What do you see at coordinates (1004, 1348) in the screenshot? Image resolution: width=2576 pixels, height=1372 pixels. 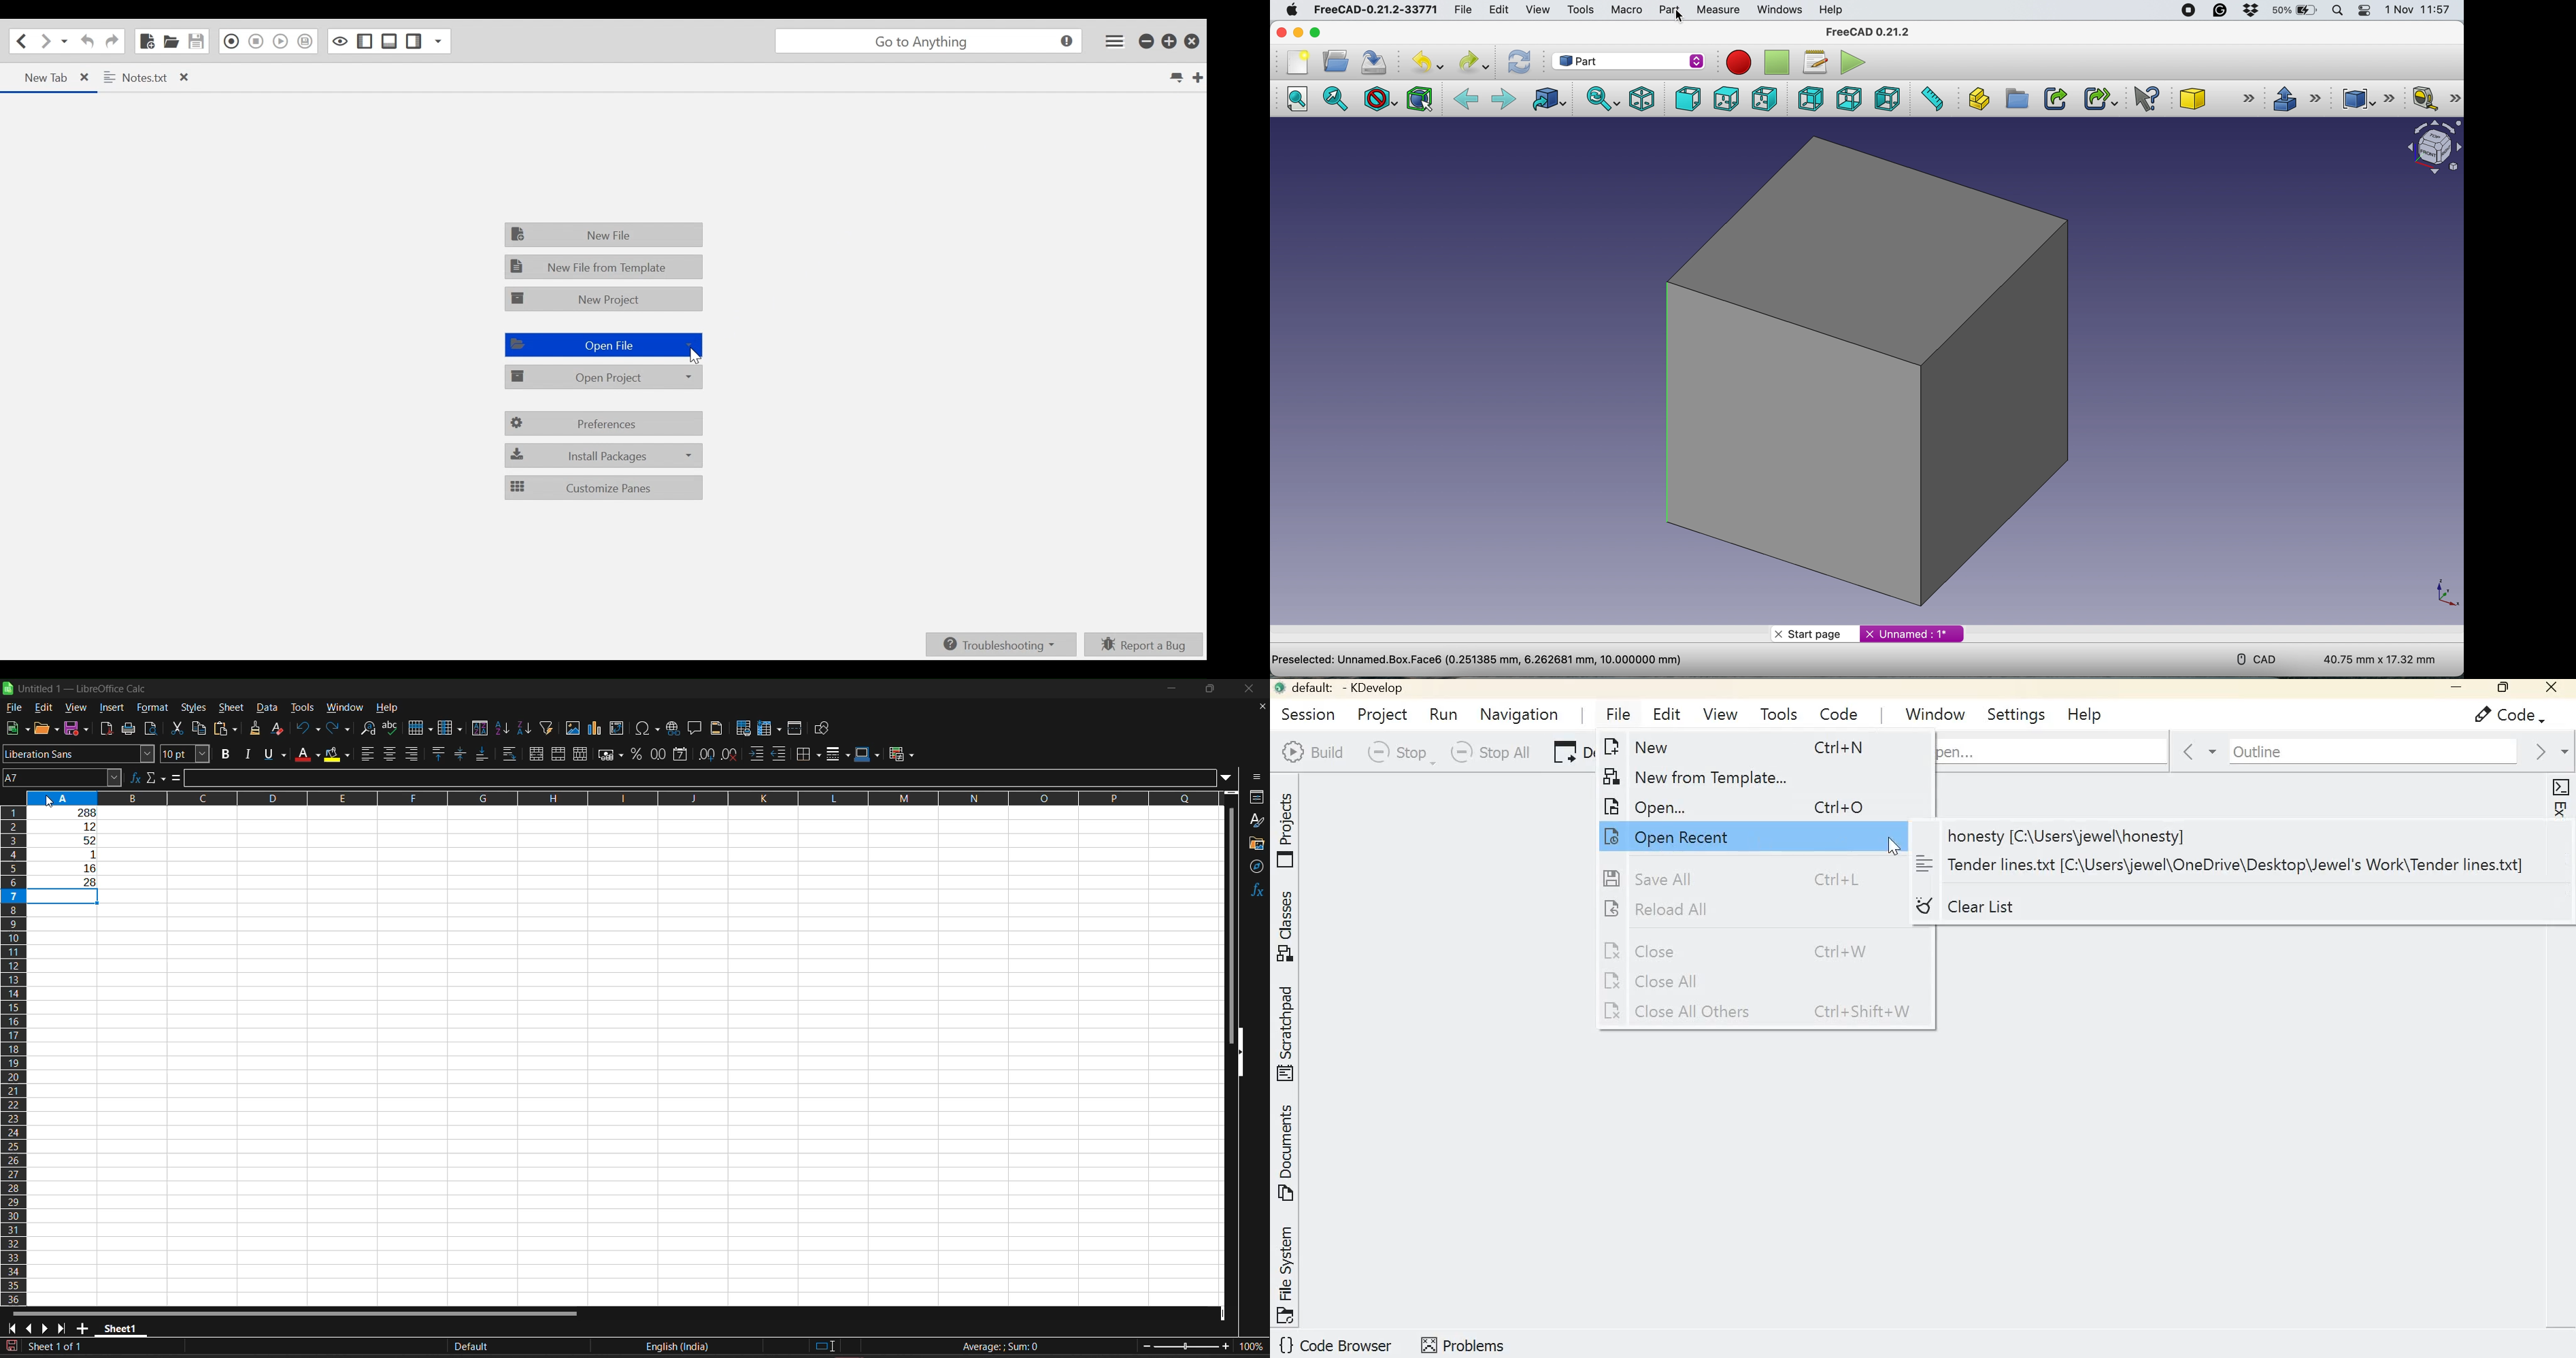 I see `formula` at bounding box center [1004, 1348].